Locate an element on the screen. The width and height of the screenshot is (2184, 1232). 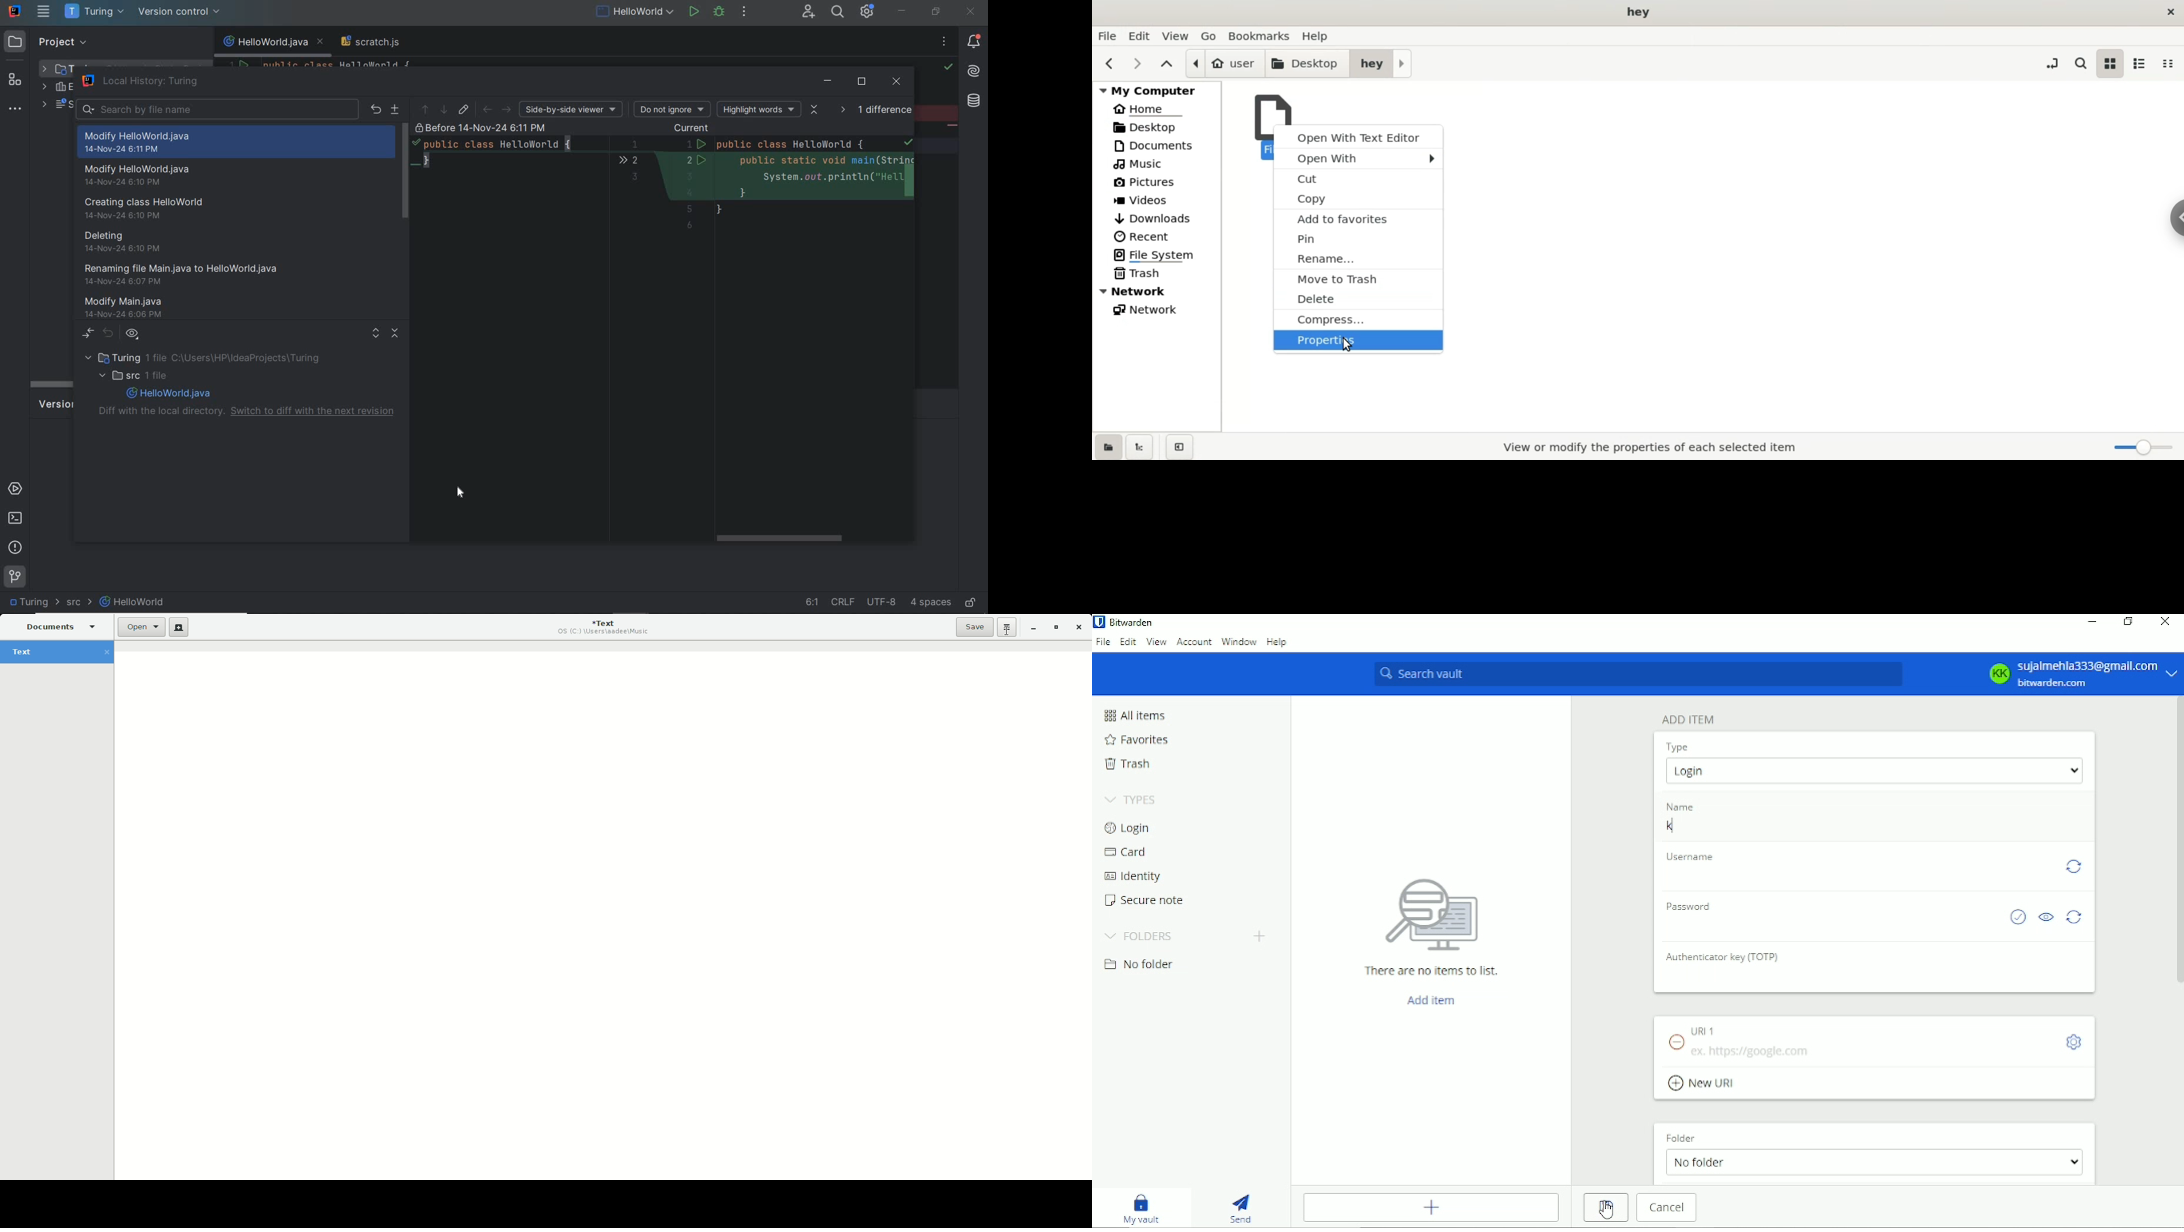
There are no items to list is located at coordinates (1432, 927).